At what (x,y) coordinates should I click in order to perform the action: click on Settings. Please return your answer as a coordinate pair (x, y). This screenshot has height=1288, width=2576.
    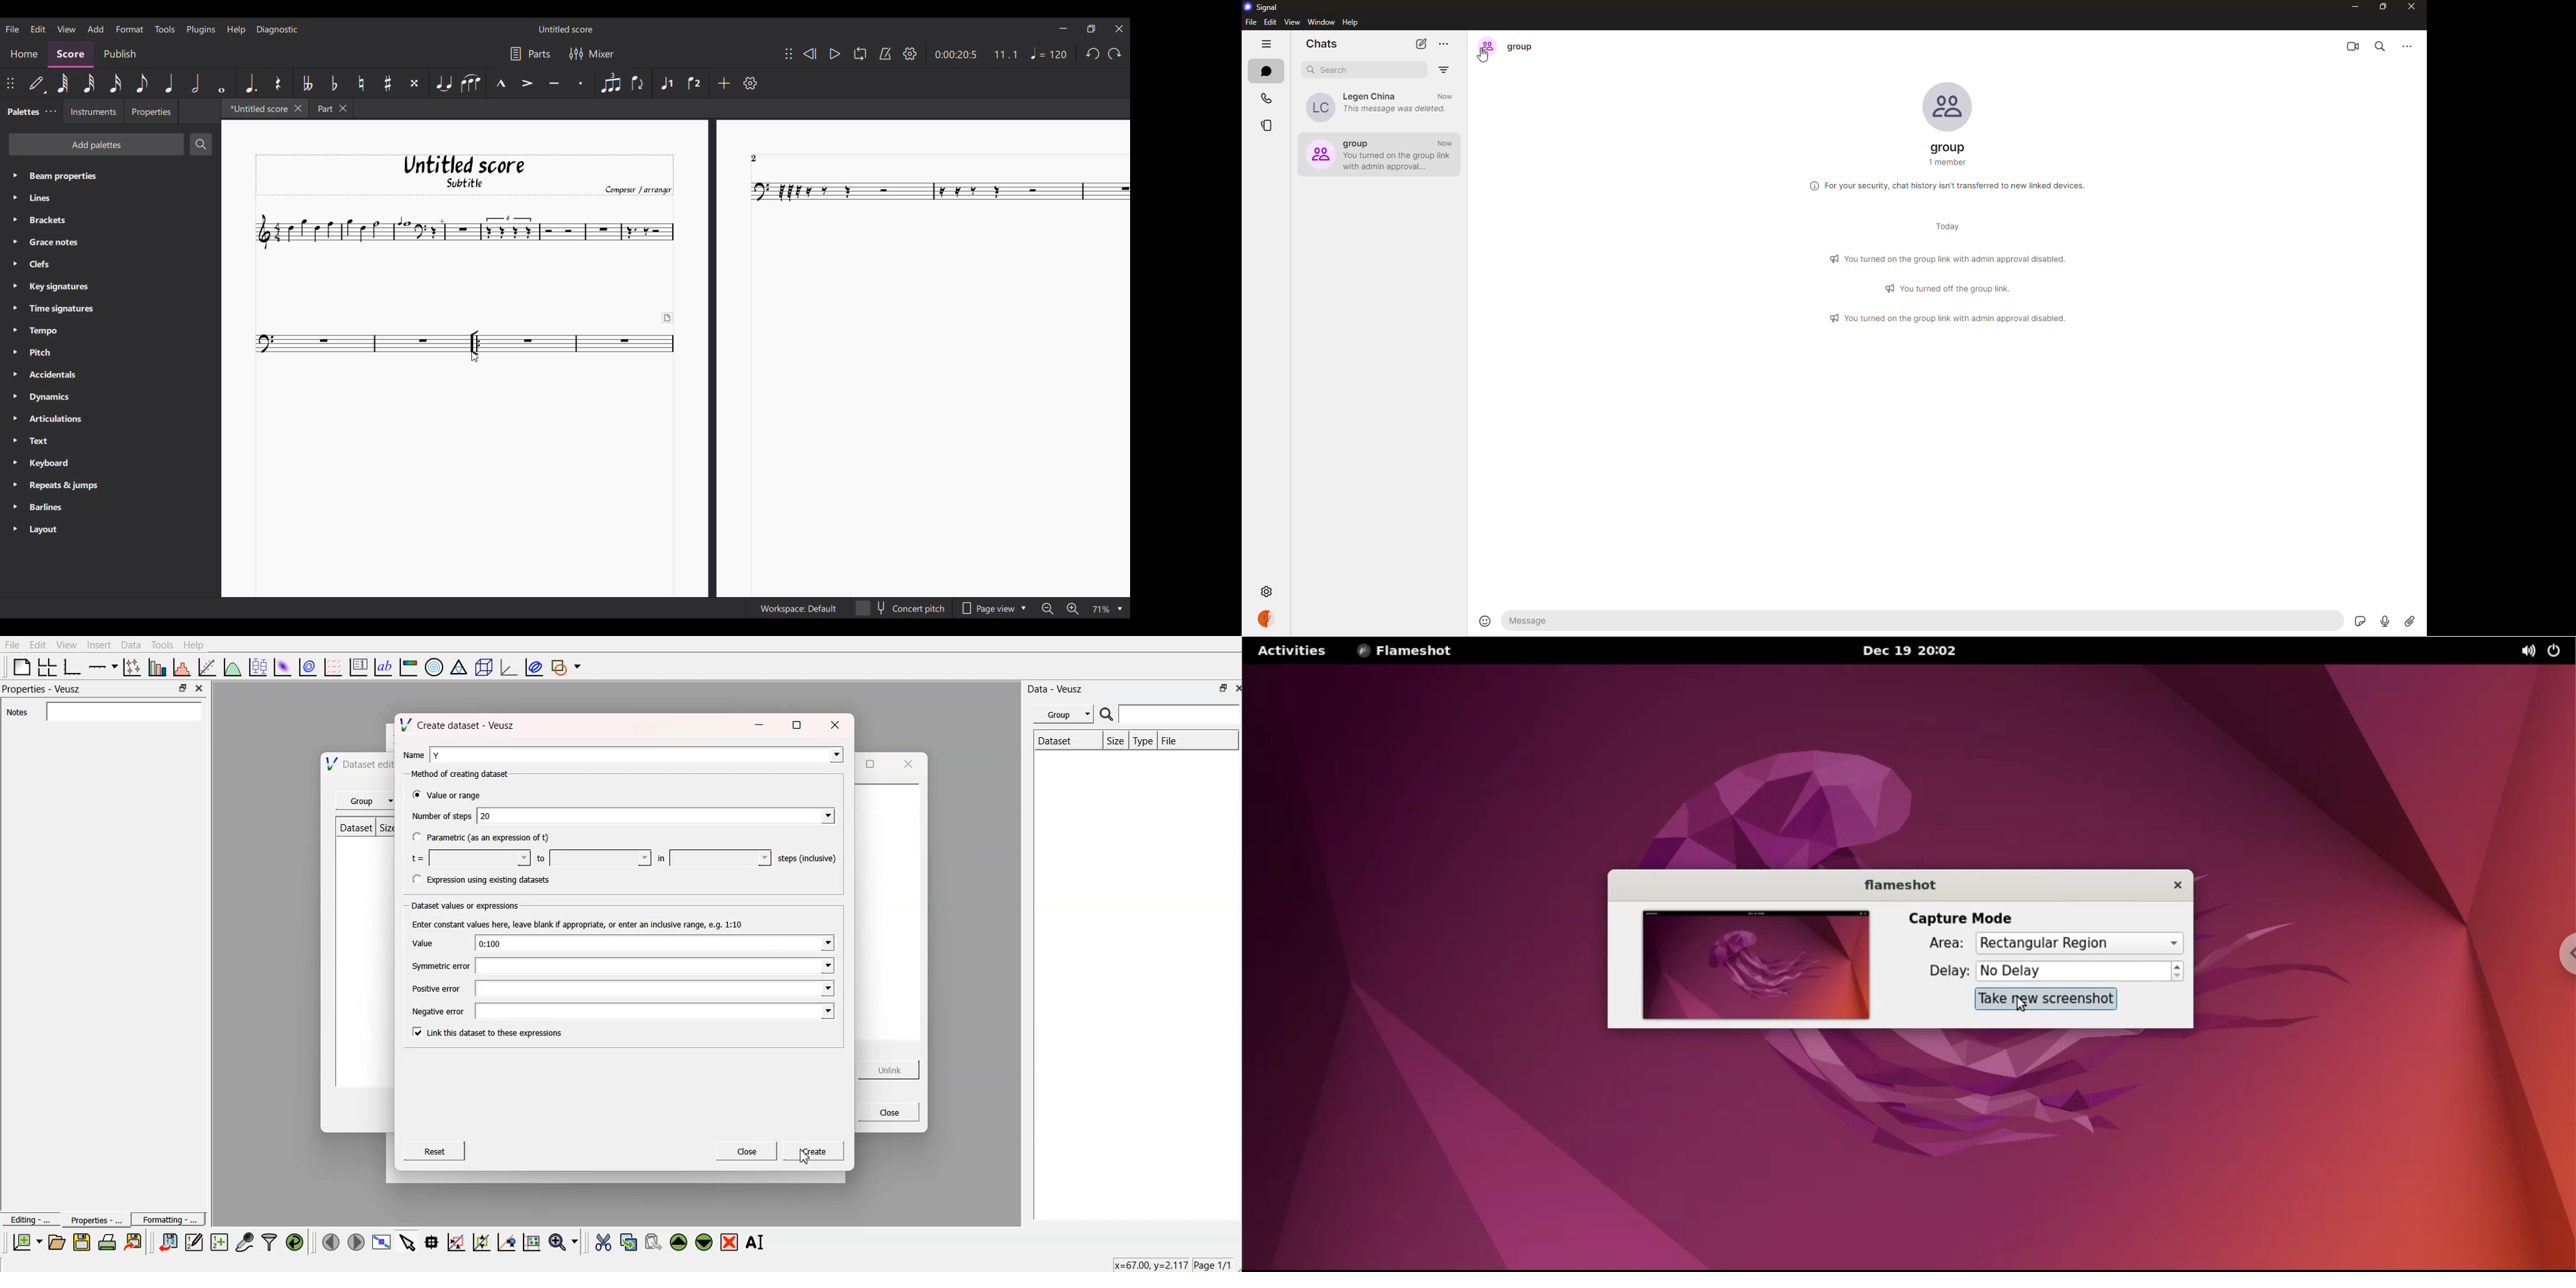
    Looking at the image, I should click on (751, 82).